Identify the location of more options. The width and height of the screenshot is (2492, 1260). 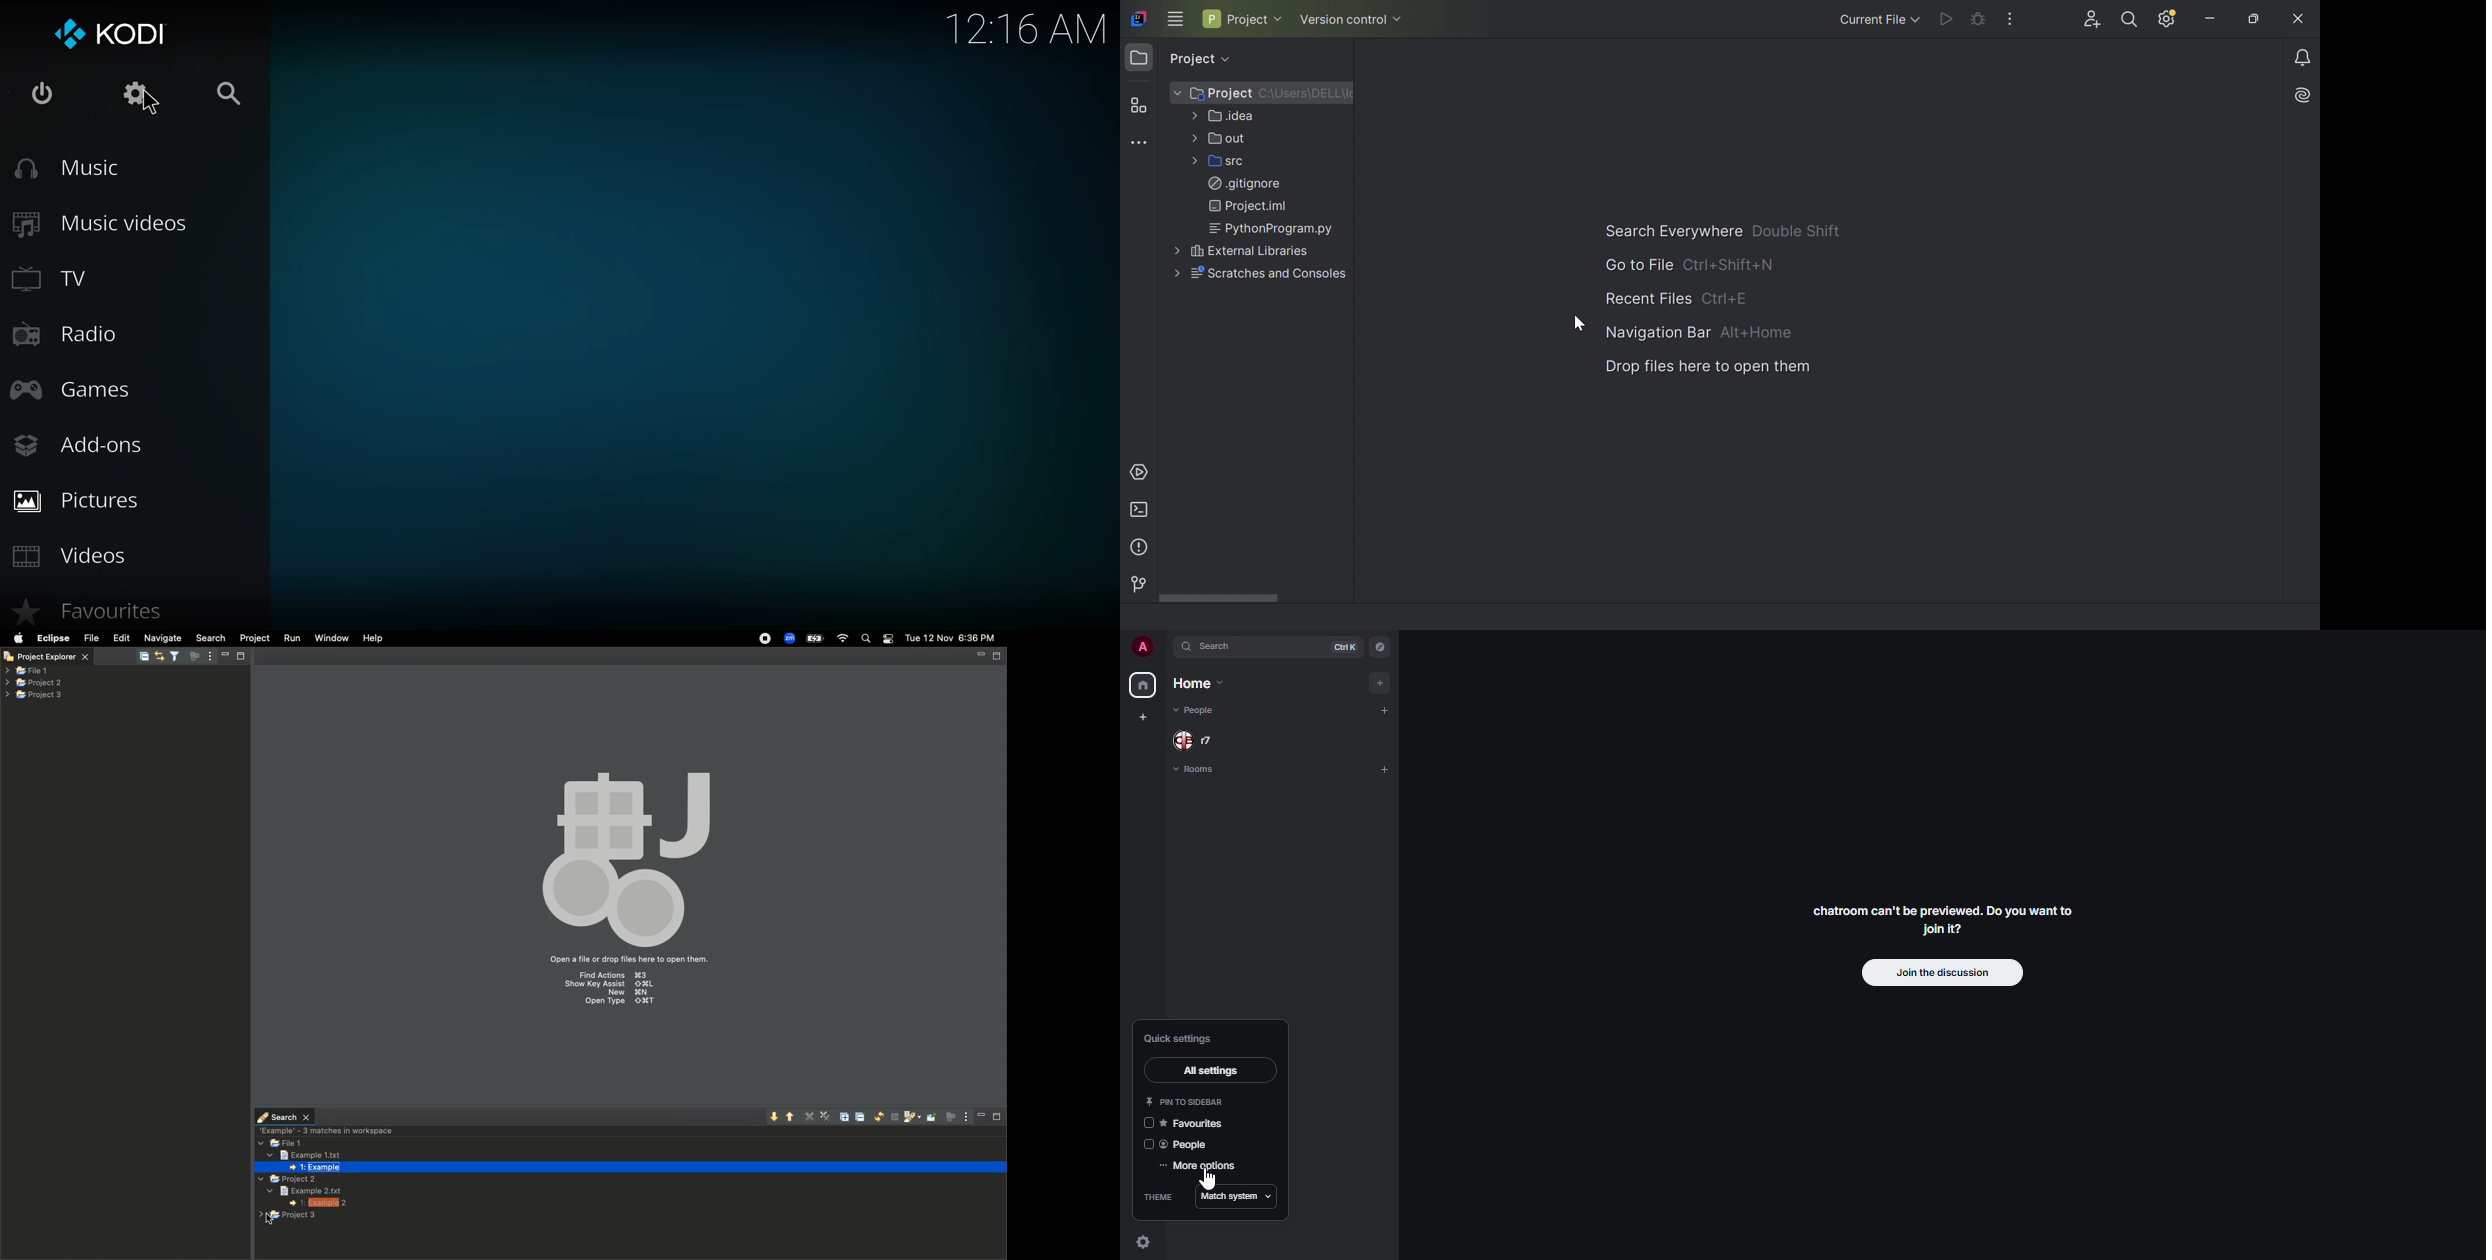
(1196, 1166).